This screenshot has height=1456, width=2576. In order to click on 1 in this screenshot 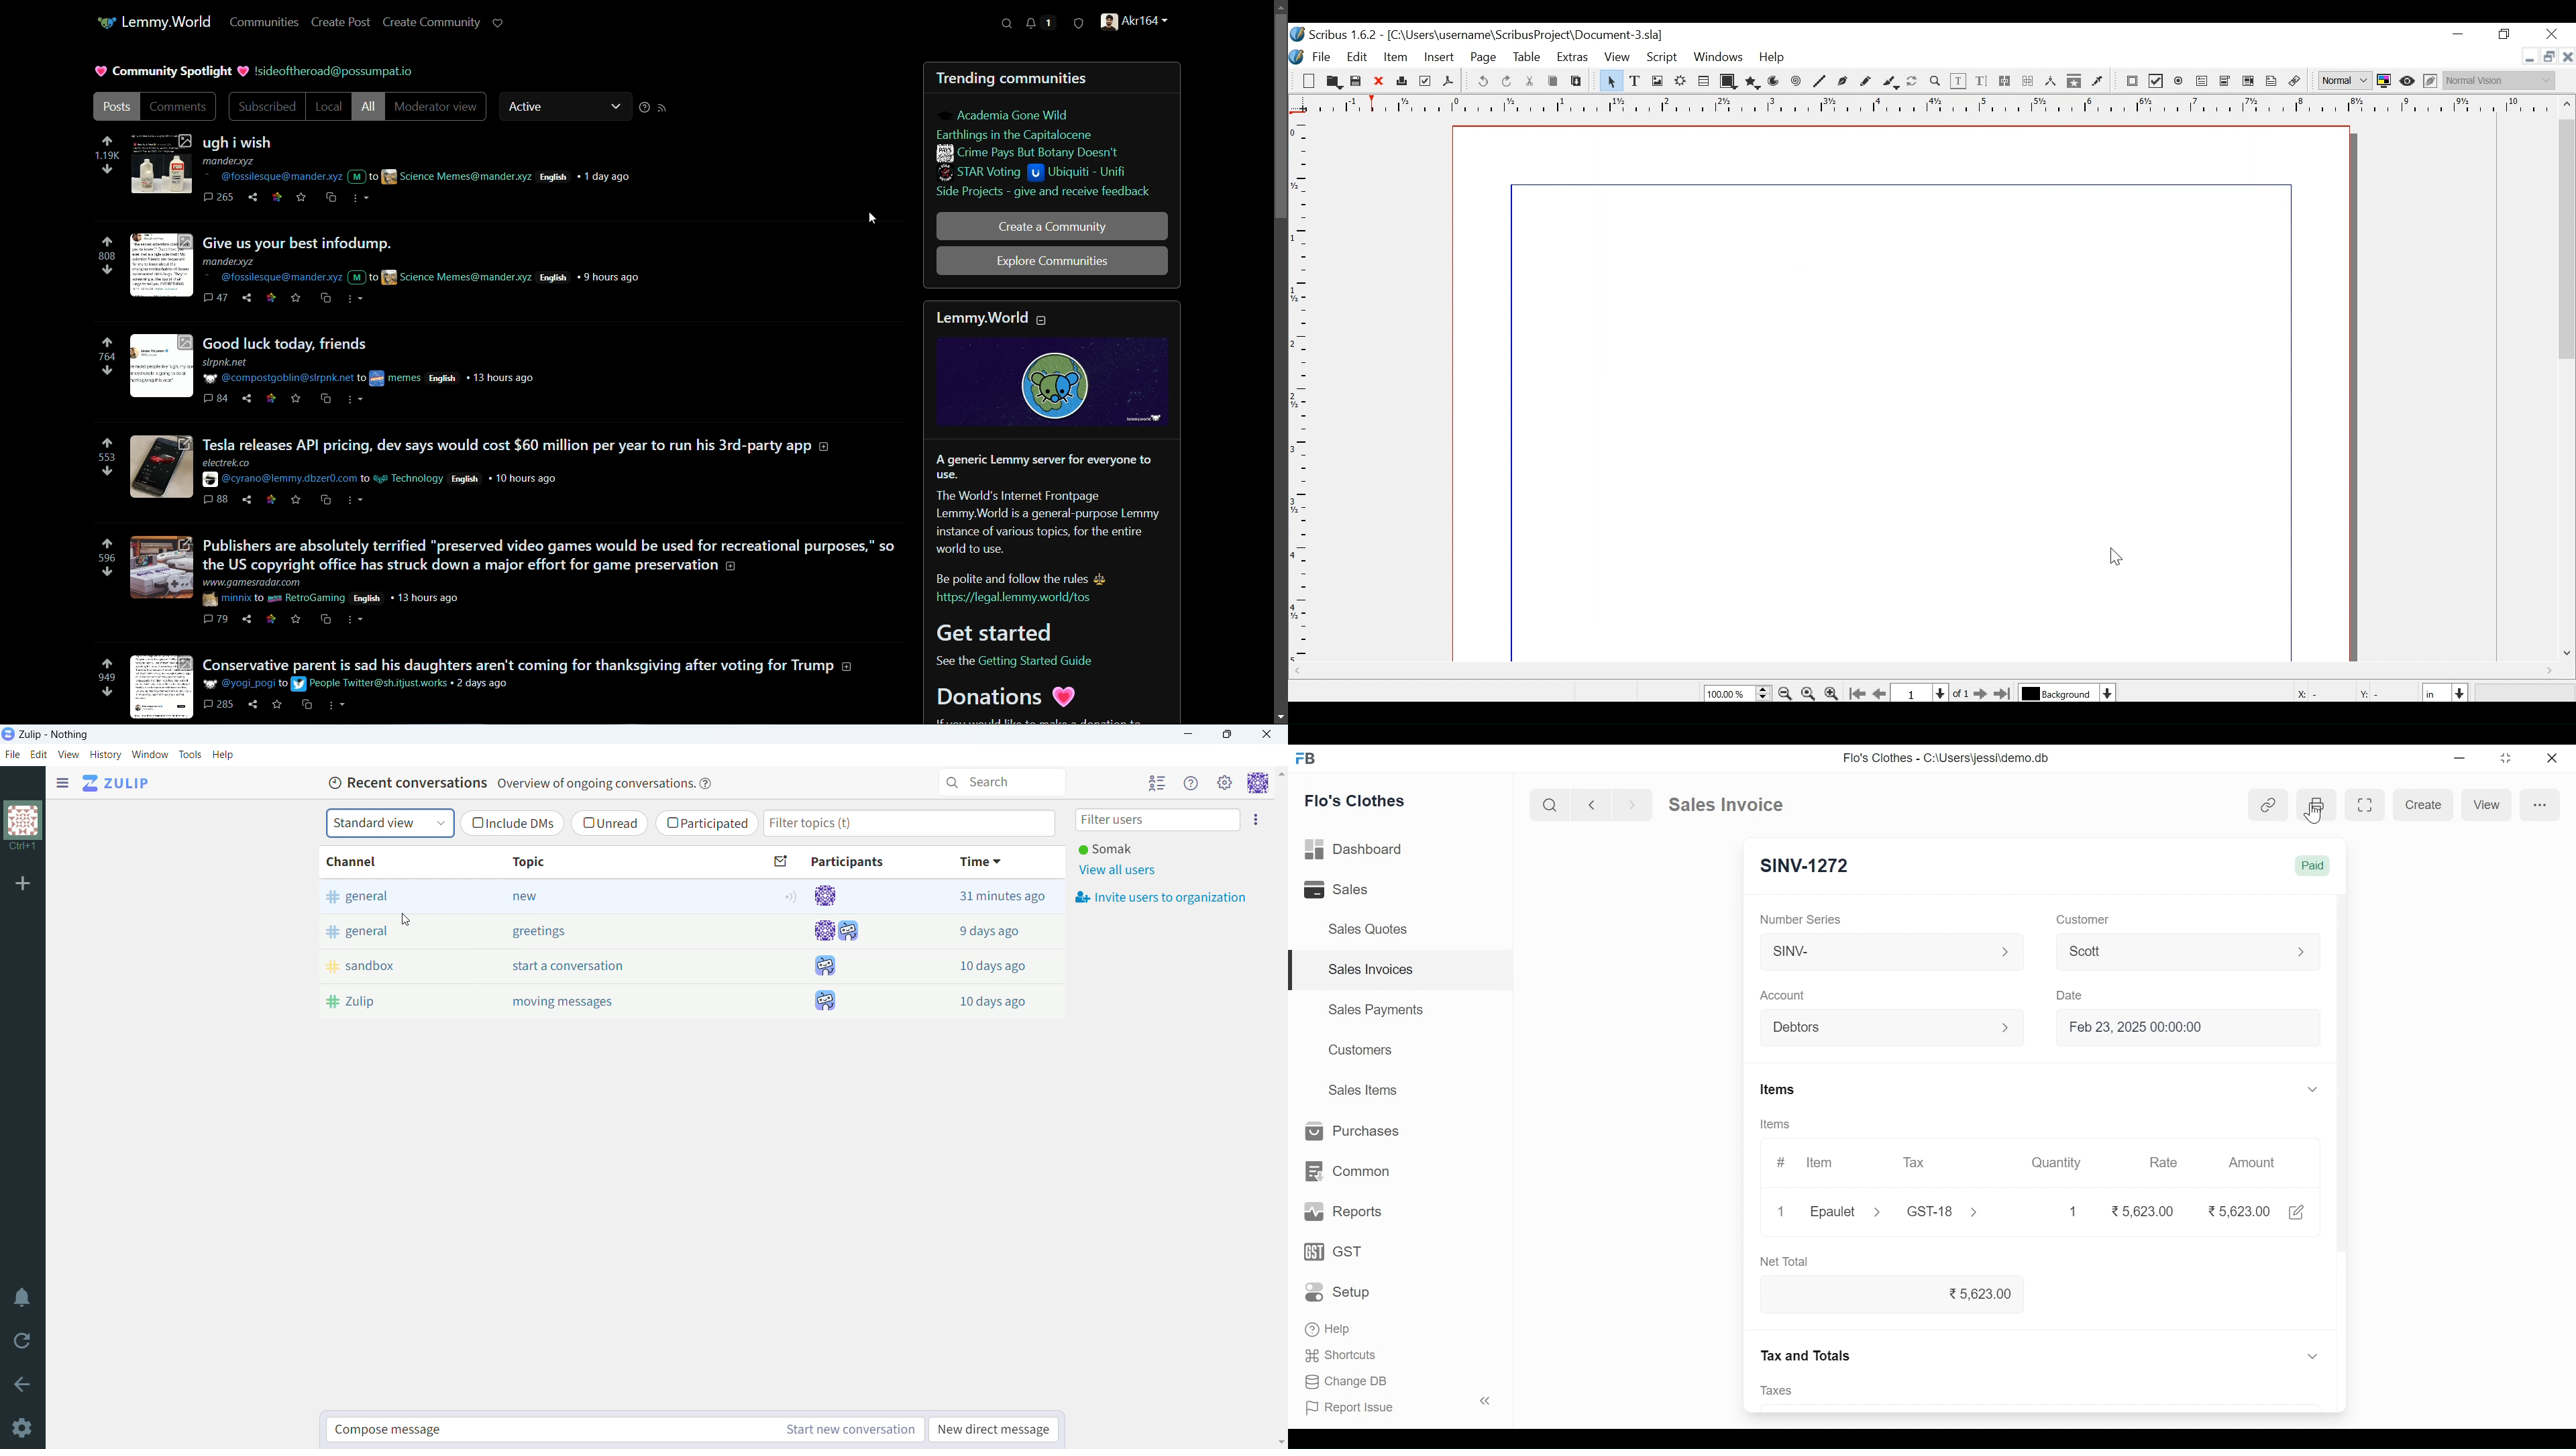, I will do `click(2073, 1212)`.